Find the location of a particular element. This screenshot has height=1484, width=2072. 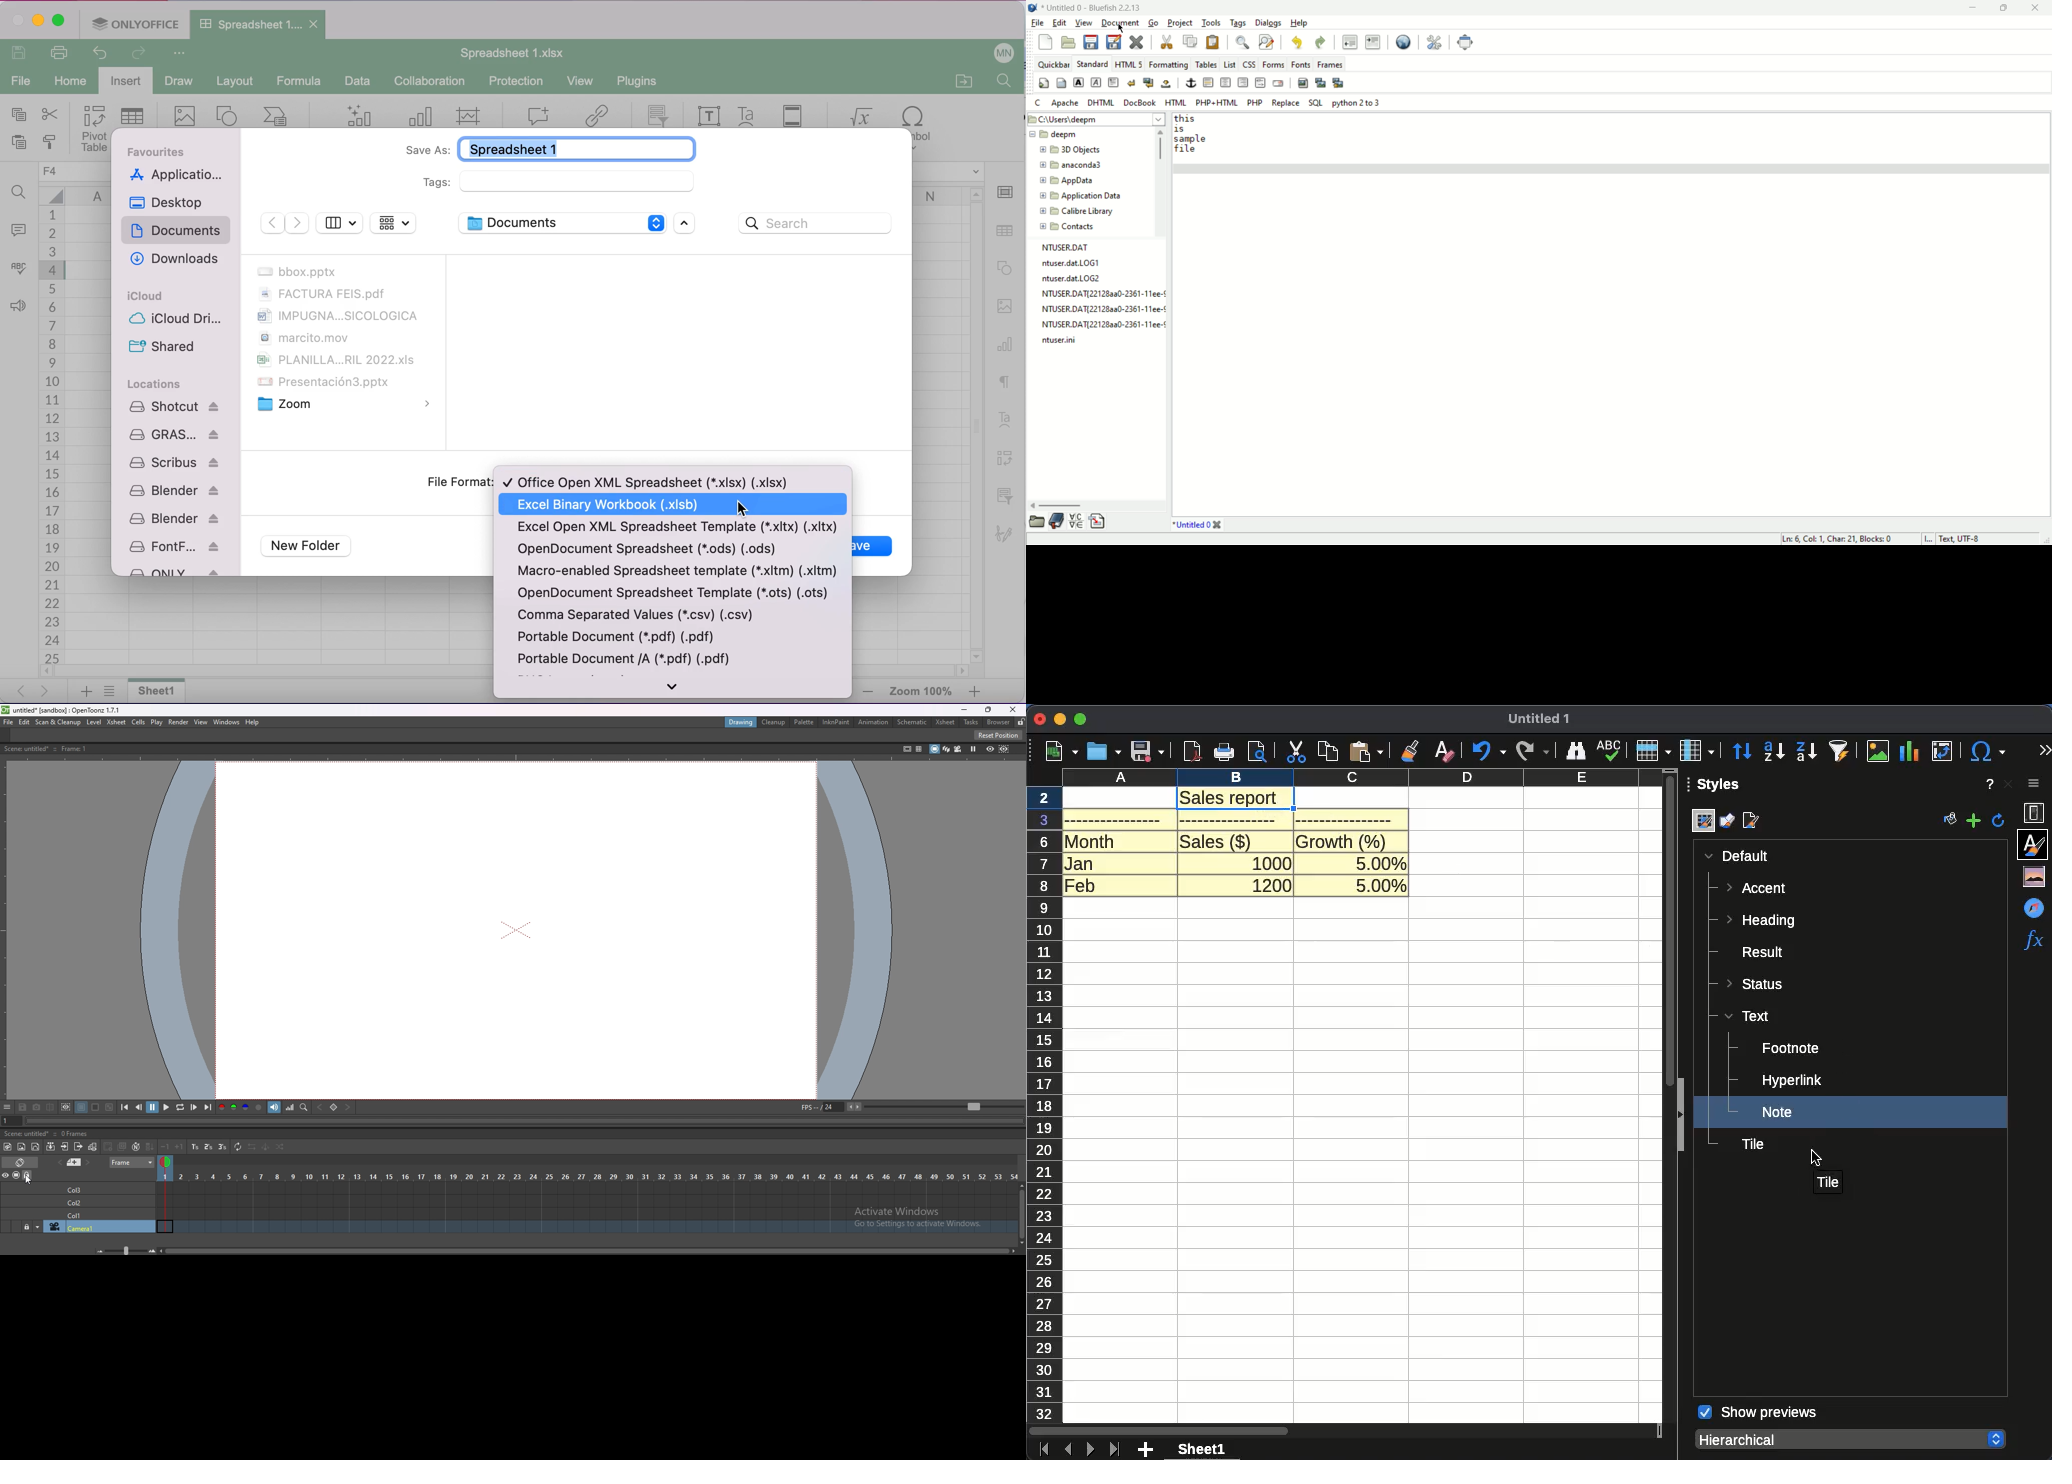

text is located at coordinates (1747, 1015).